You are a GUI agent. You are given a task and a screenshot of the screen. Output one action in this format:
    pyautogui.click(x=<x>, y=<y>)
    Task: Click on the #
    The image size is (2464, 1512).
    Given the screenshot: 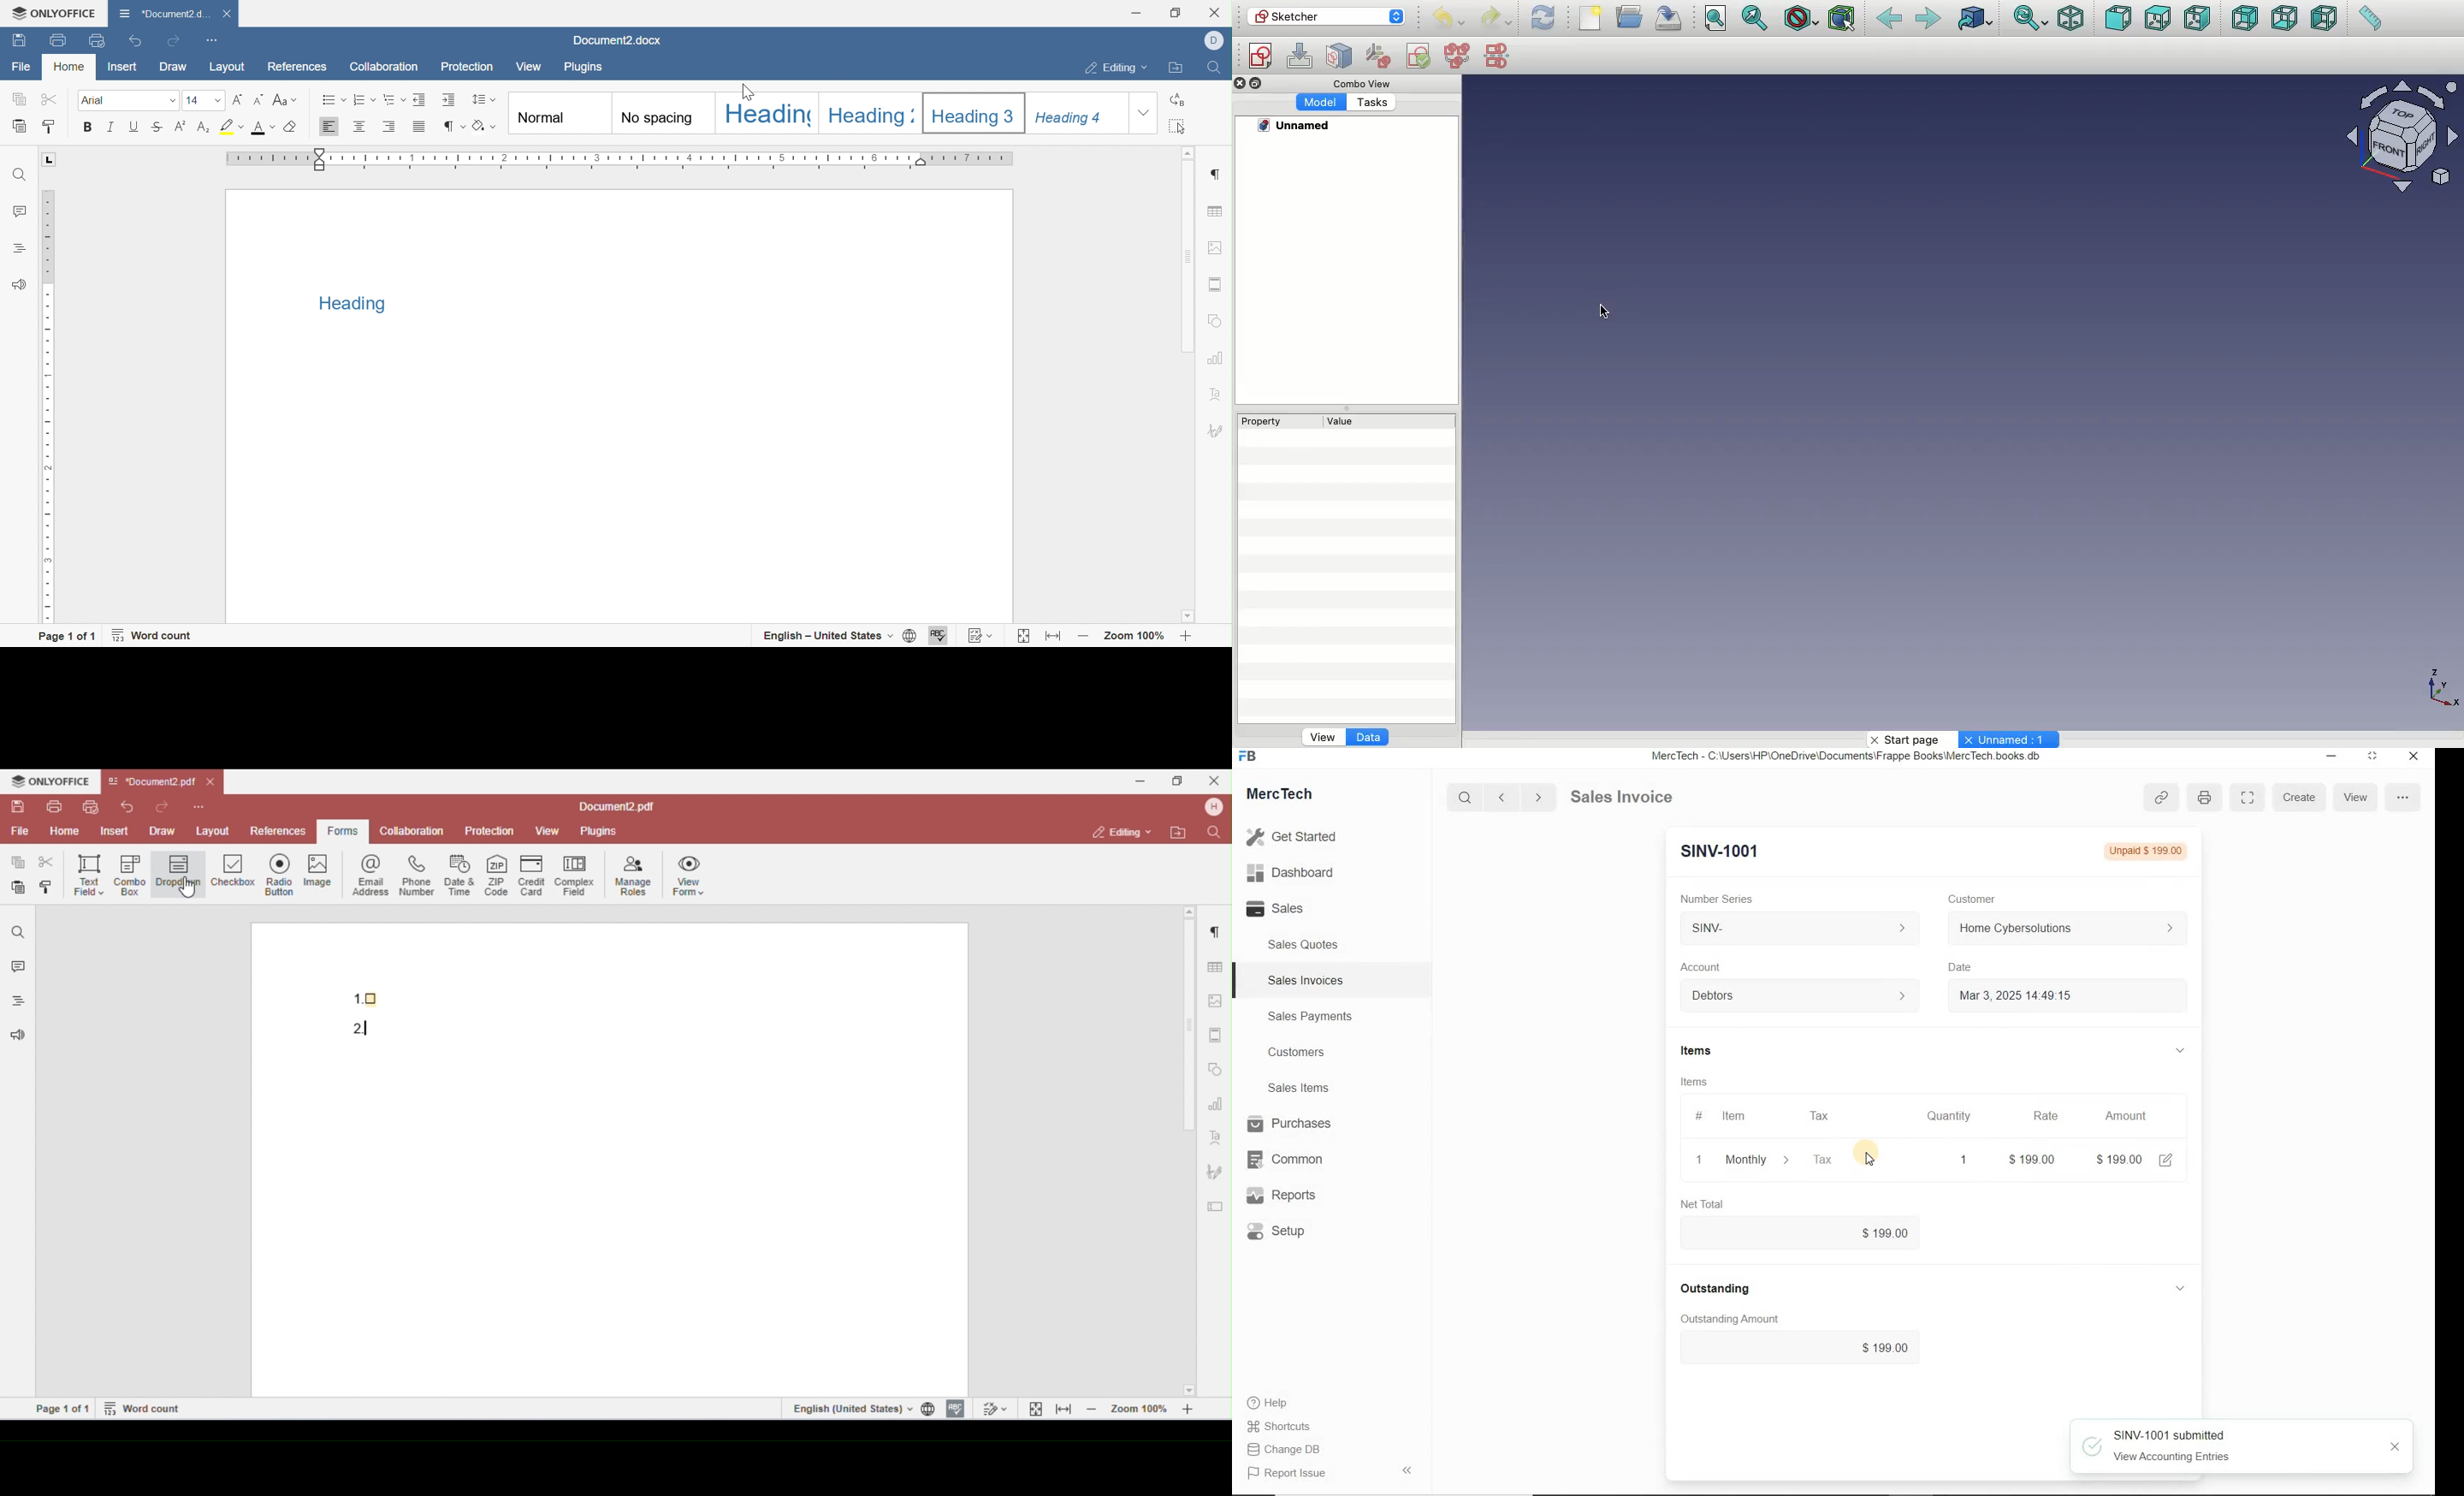 What is the action you would take?
    pyautogui.click(x=1697, y=1116)
    